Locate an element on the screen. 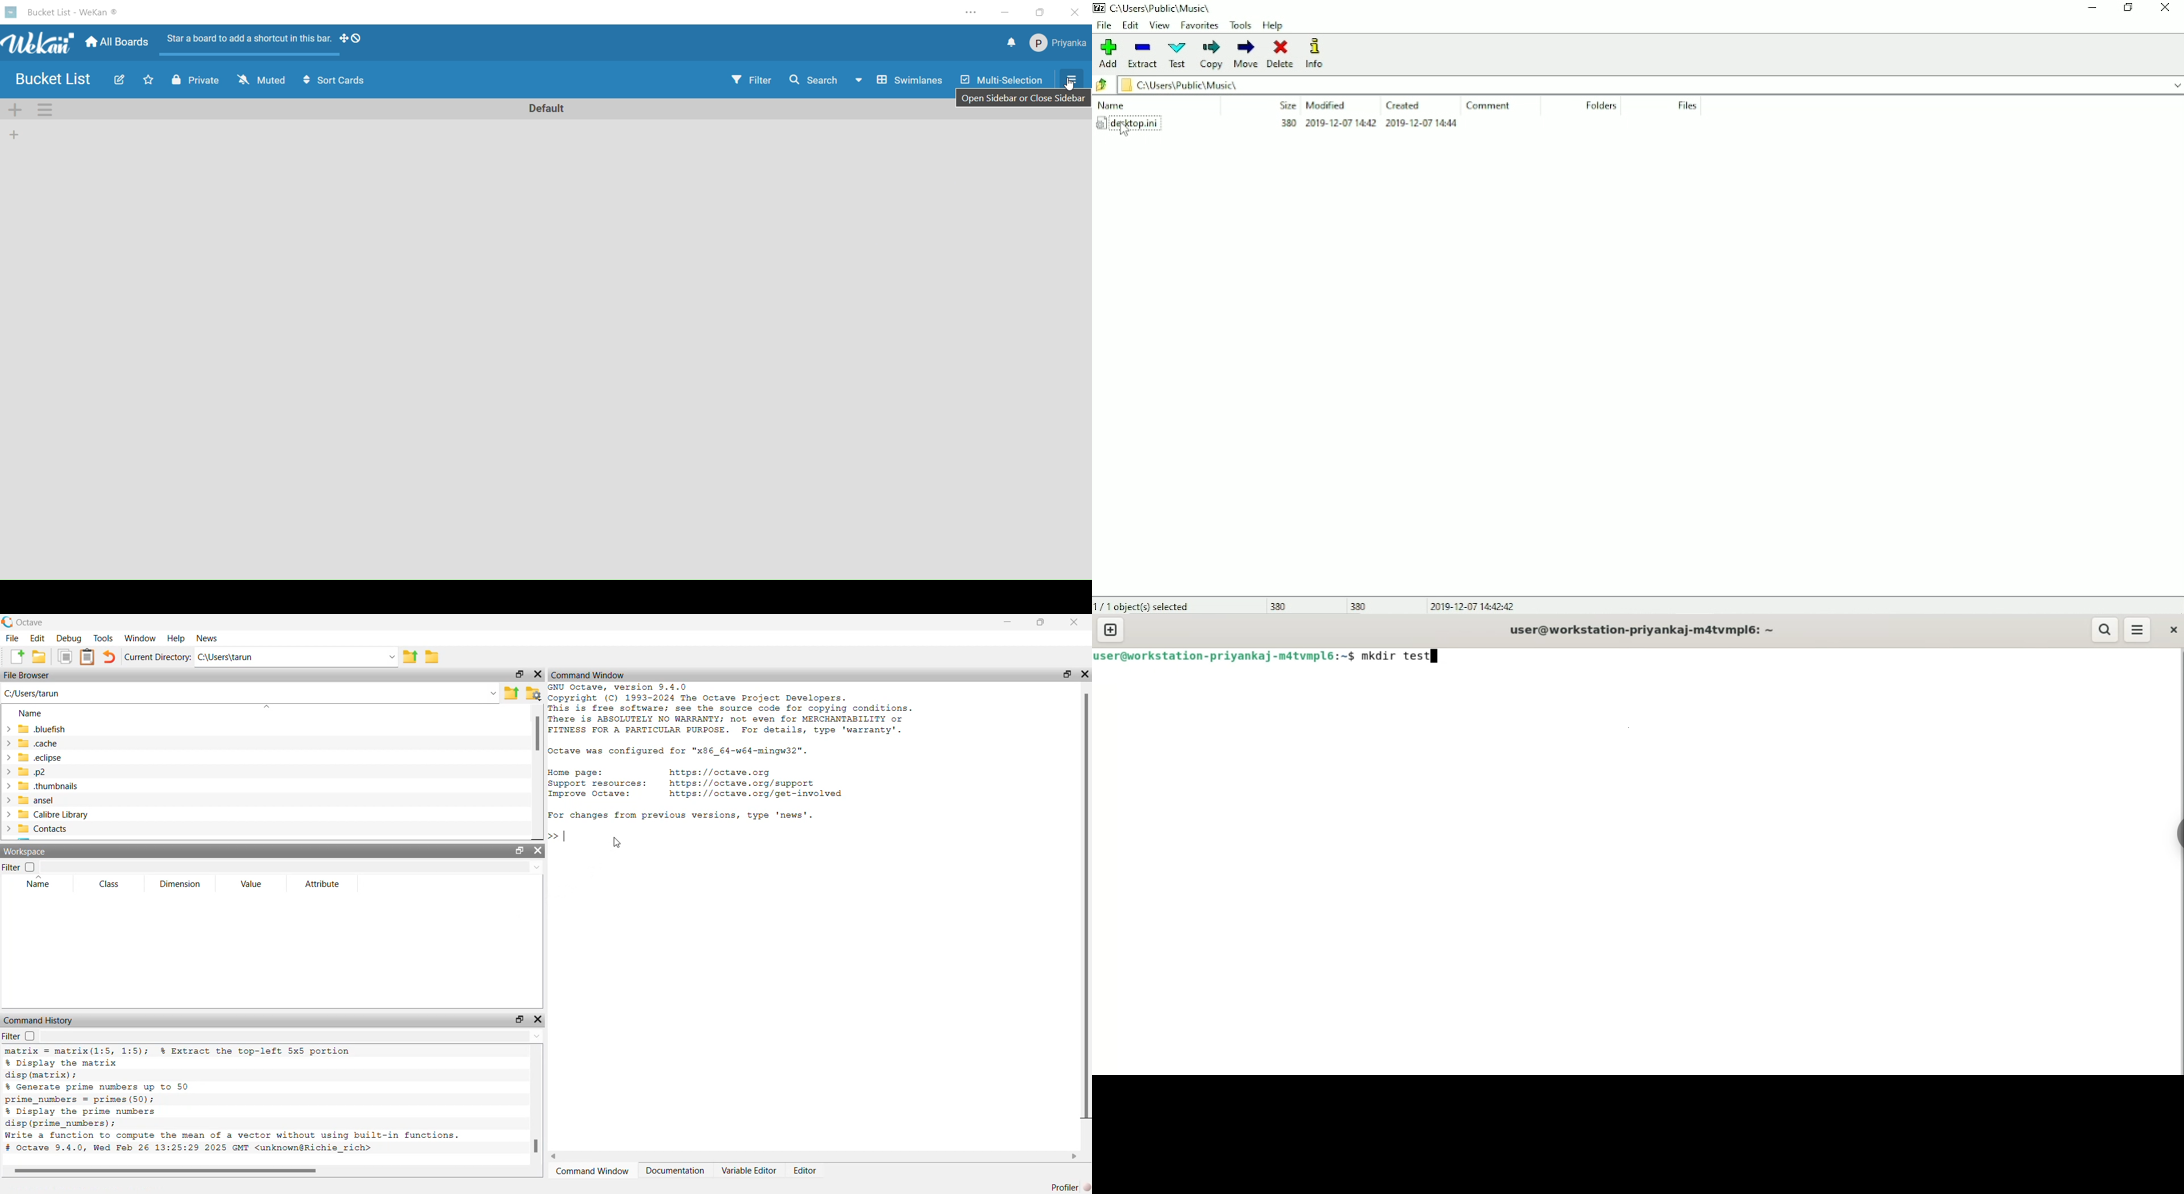 The width and height of the screenshot is (2184, 1204). Drop-down  is located at coordinates (538, 1036).